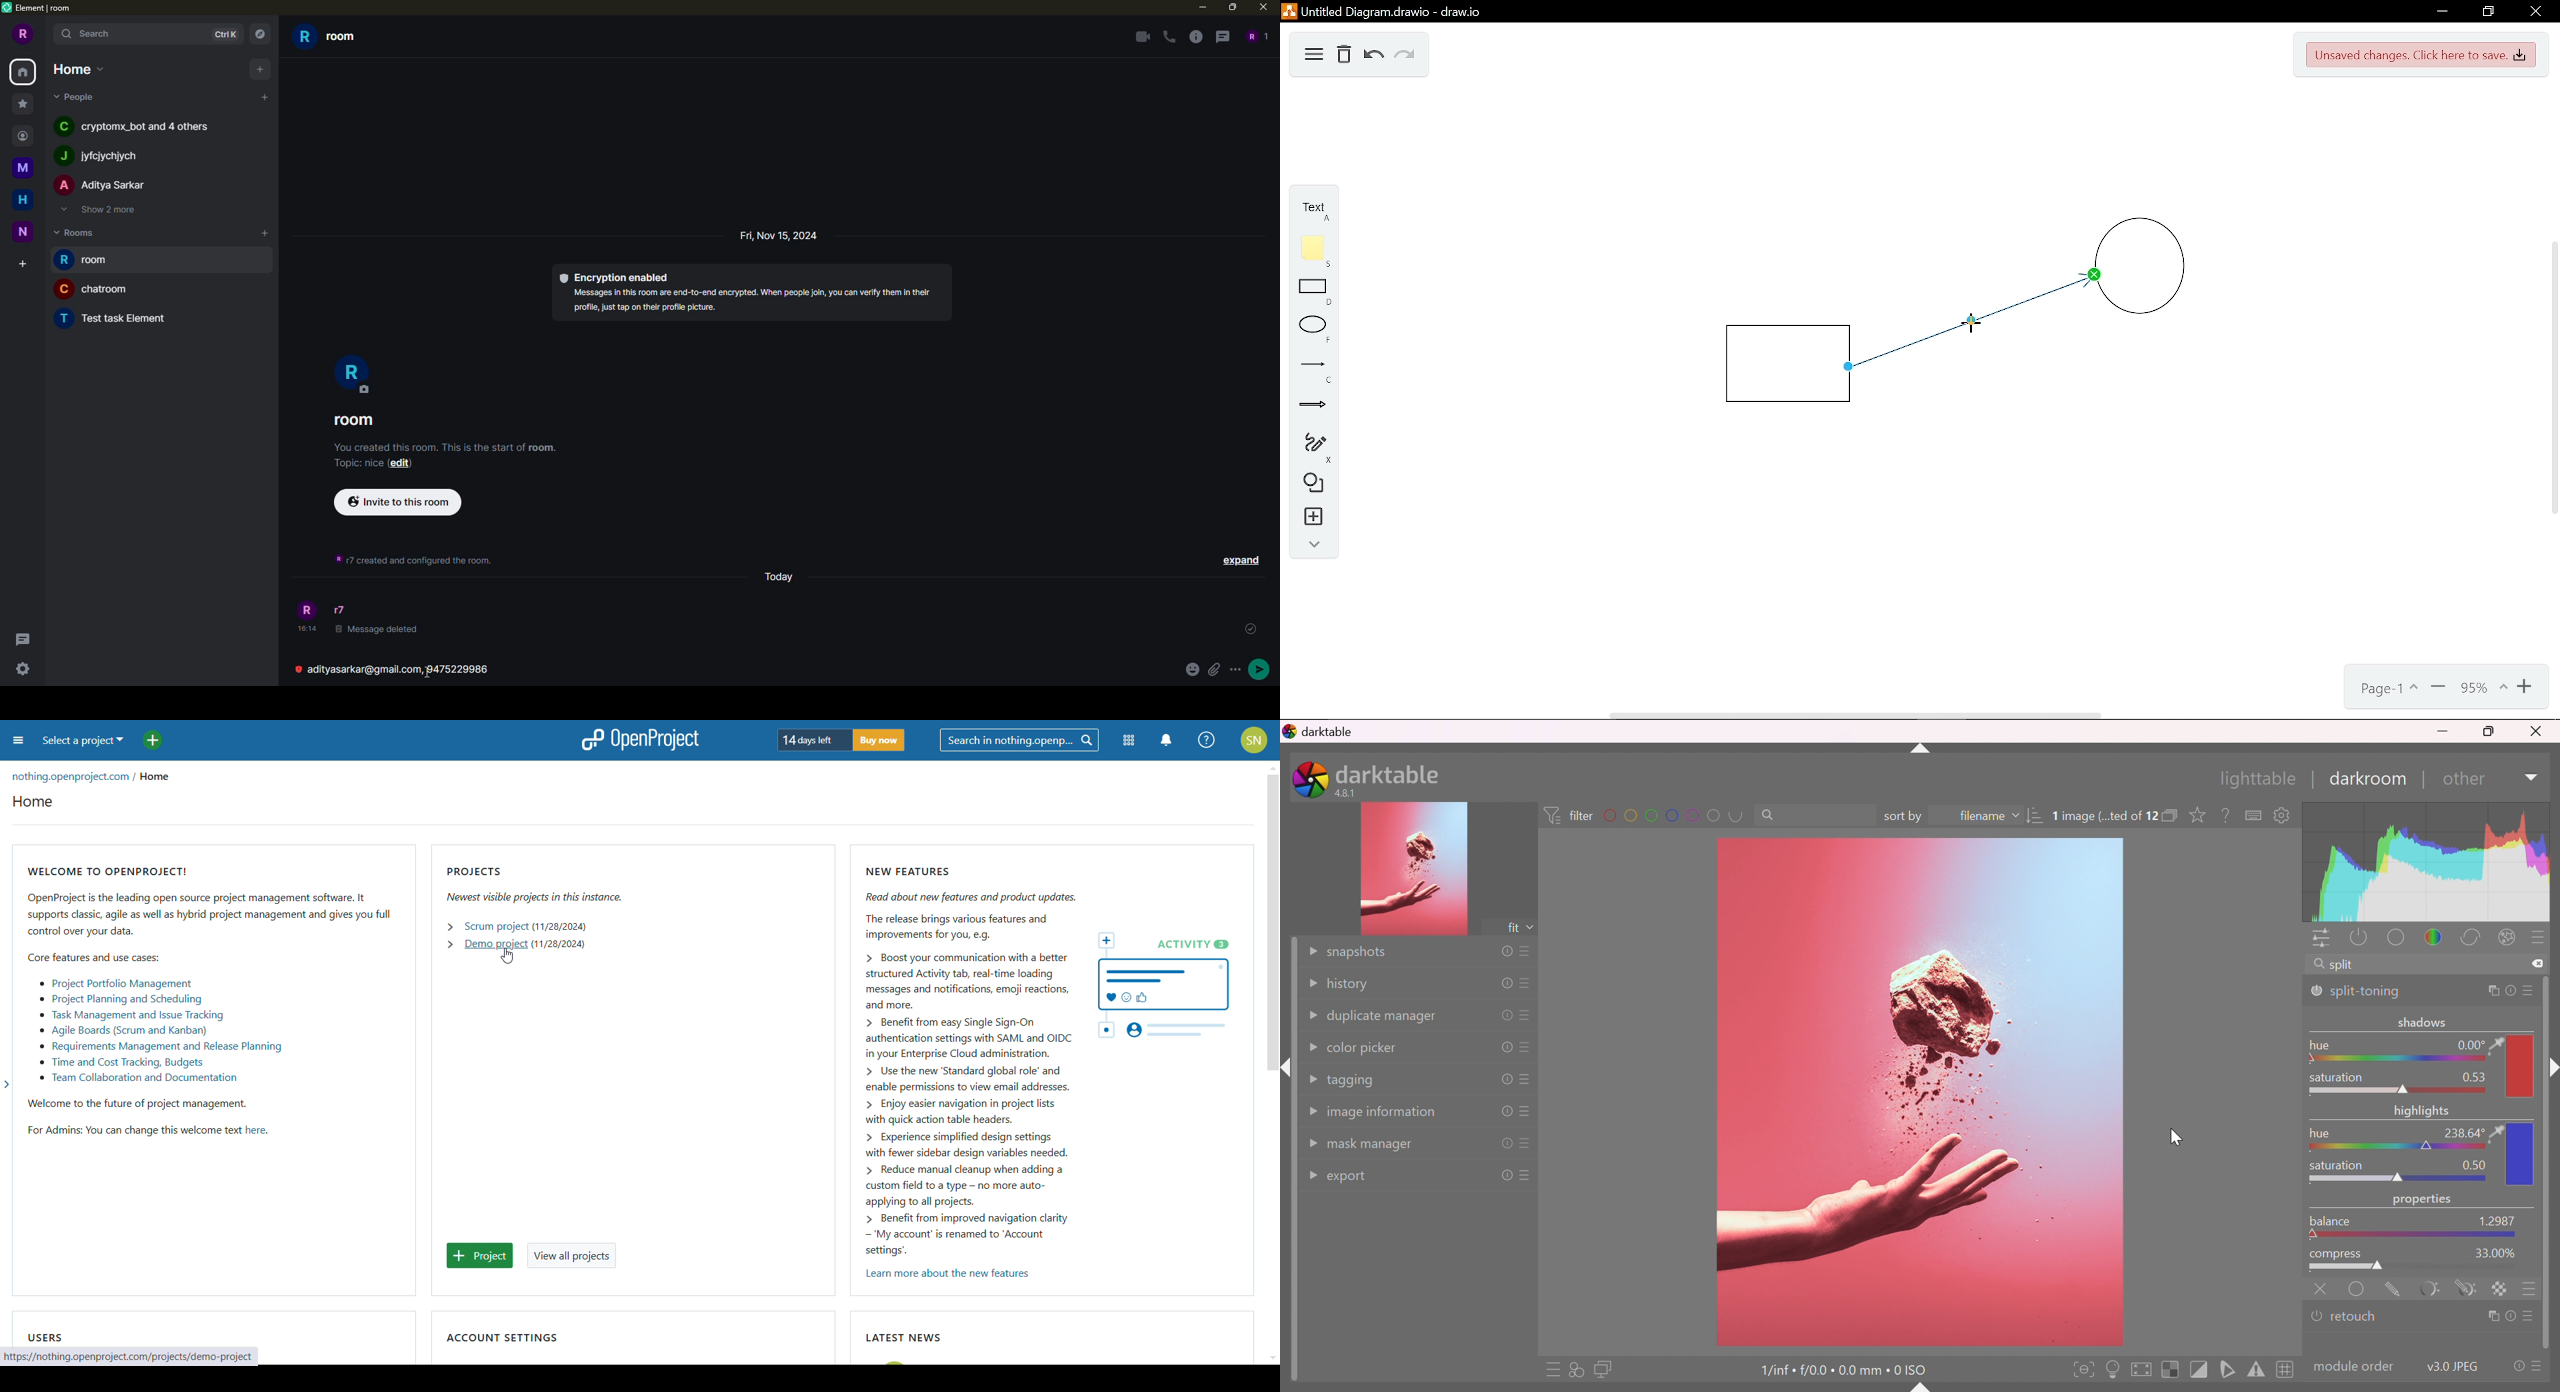 This screenshot has width=2576, height=1400. I want to click on Text, so click(1315, 210).